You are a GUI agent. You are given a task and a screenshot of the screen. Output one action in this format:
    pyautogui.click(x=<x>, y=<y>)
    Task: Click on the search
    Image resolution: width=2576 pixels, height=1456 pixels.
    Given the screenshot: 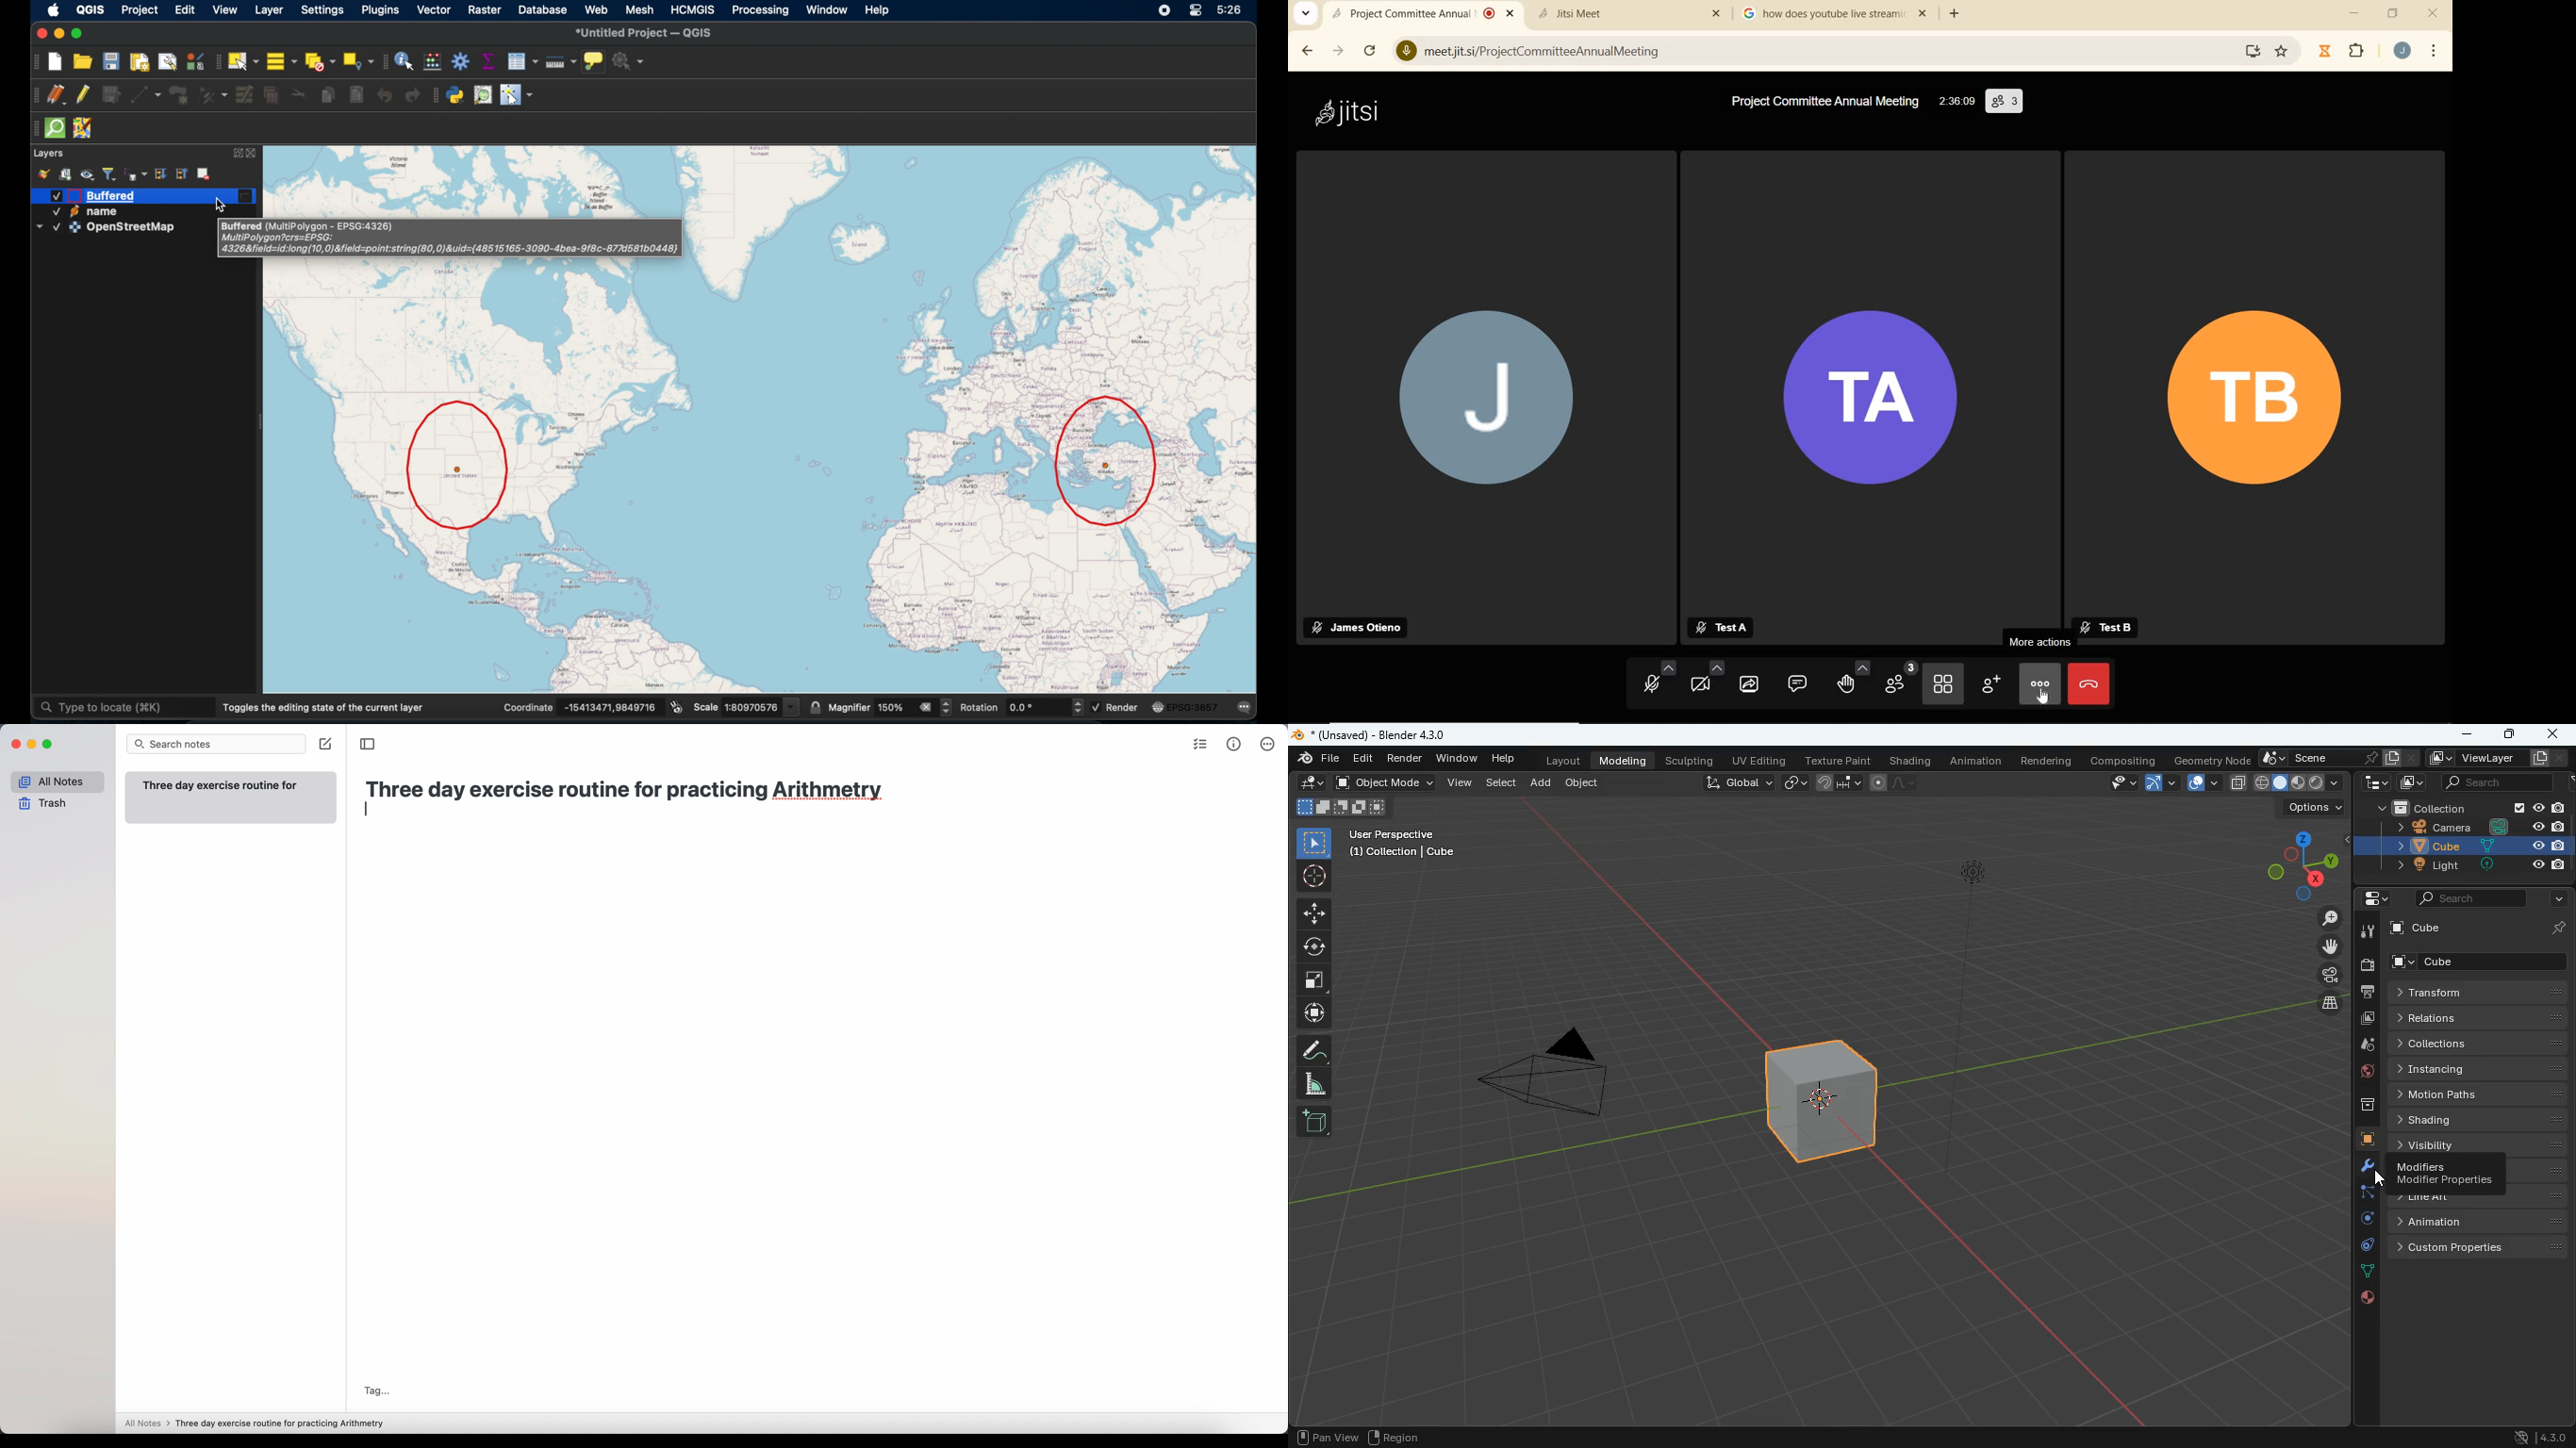 What is the action you would take?
    pyautogui.click(x=2494, y=782)
    